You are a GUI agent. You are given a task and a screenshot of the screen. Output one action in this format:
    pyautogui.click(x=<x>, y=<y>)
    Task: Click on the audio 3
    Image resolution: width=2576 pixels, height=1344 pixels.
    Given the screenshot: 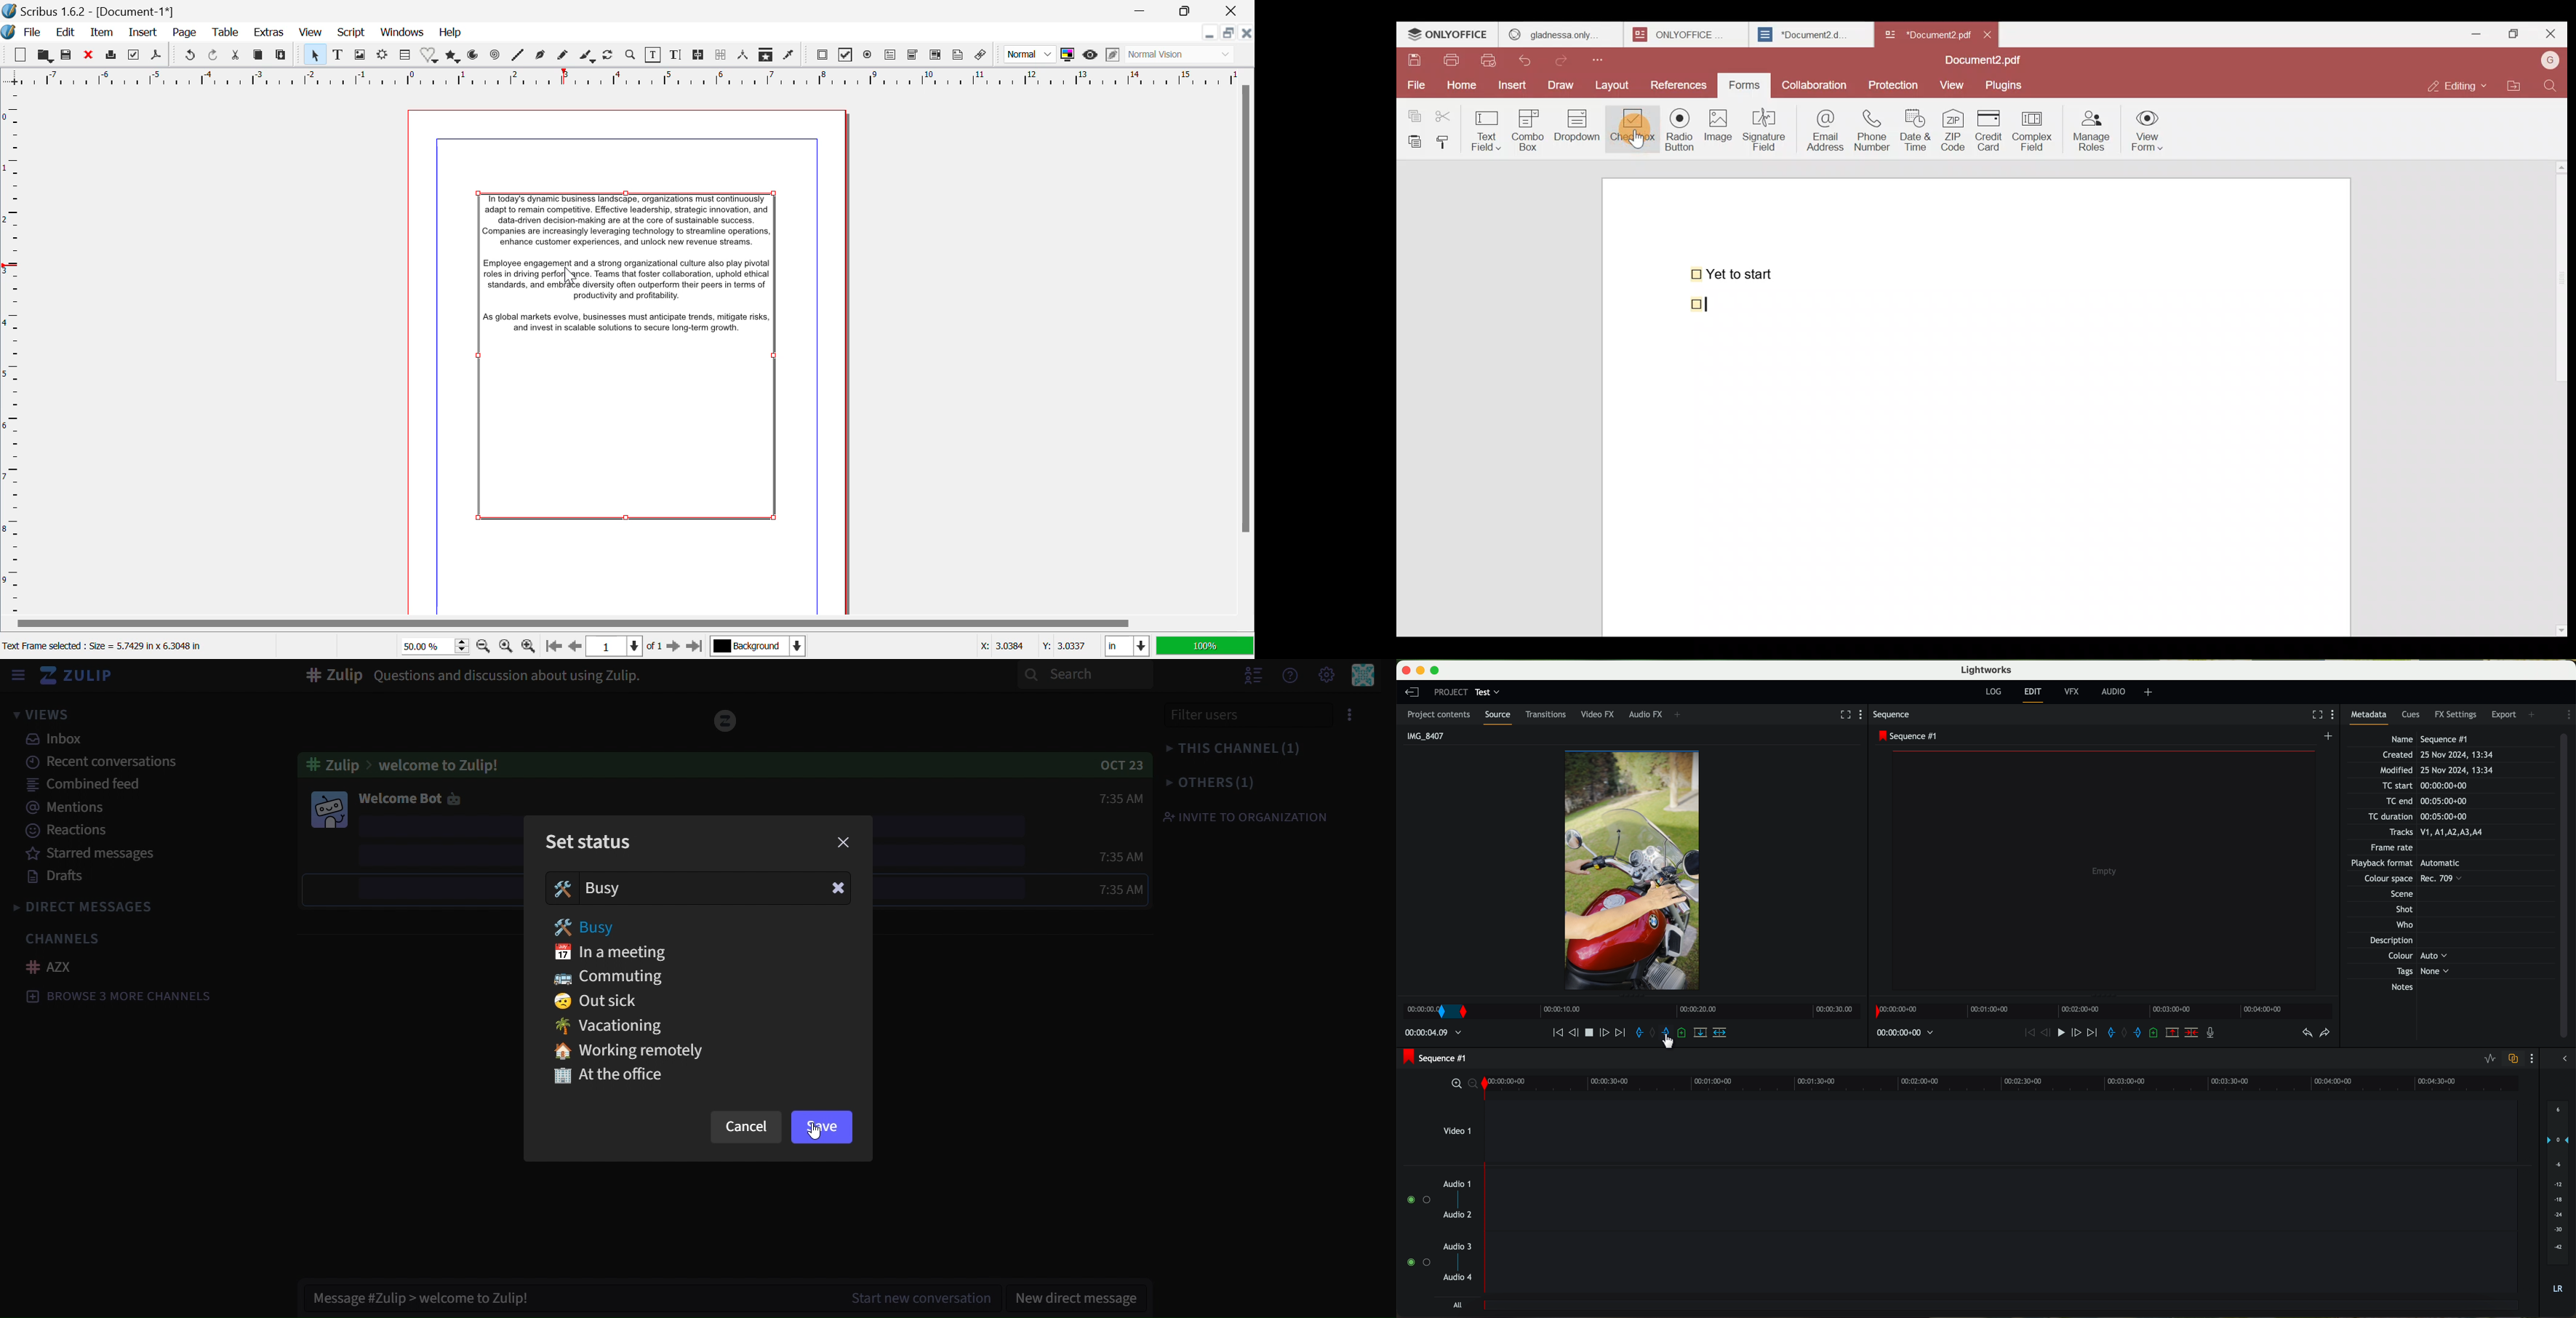 What is the action you would take?
    pyautogui.click(x=1458, y=1246)
    